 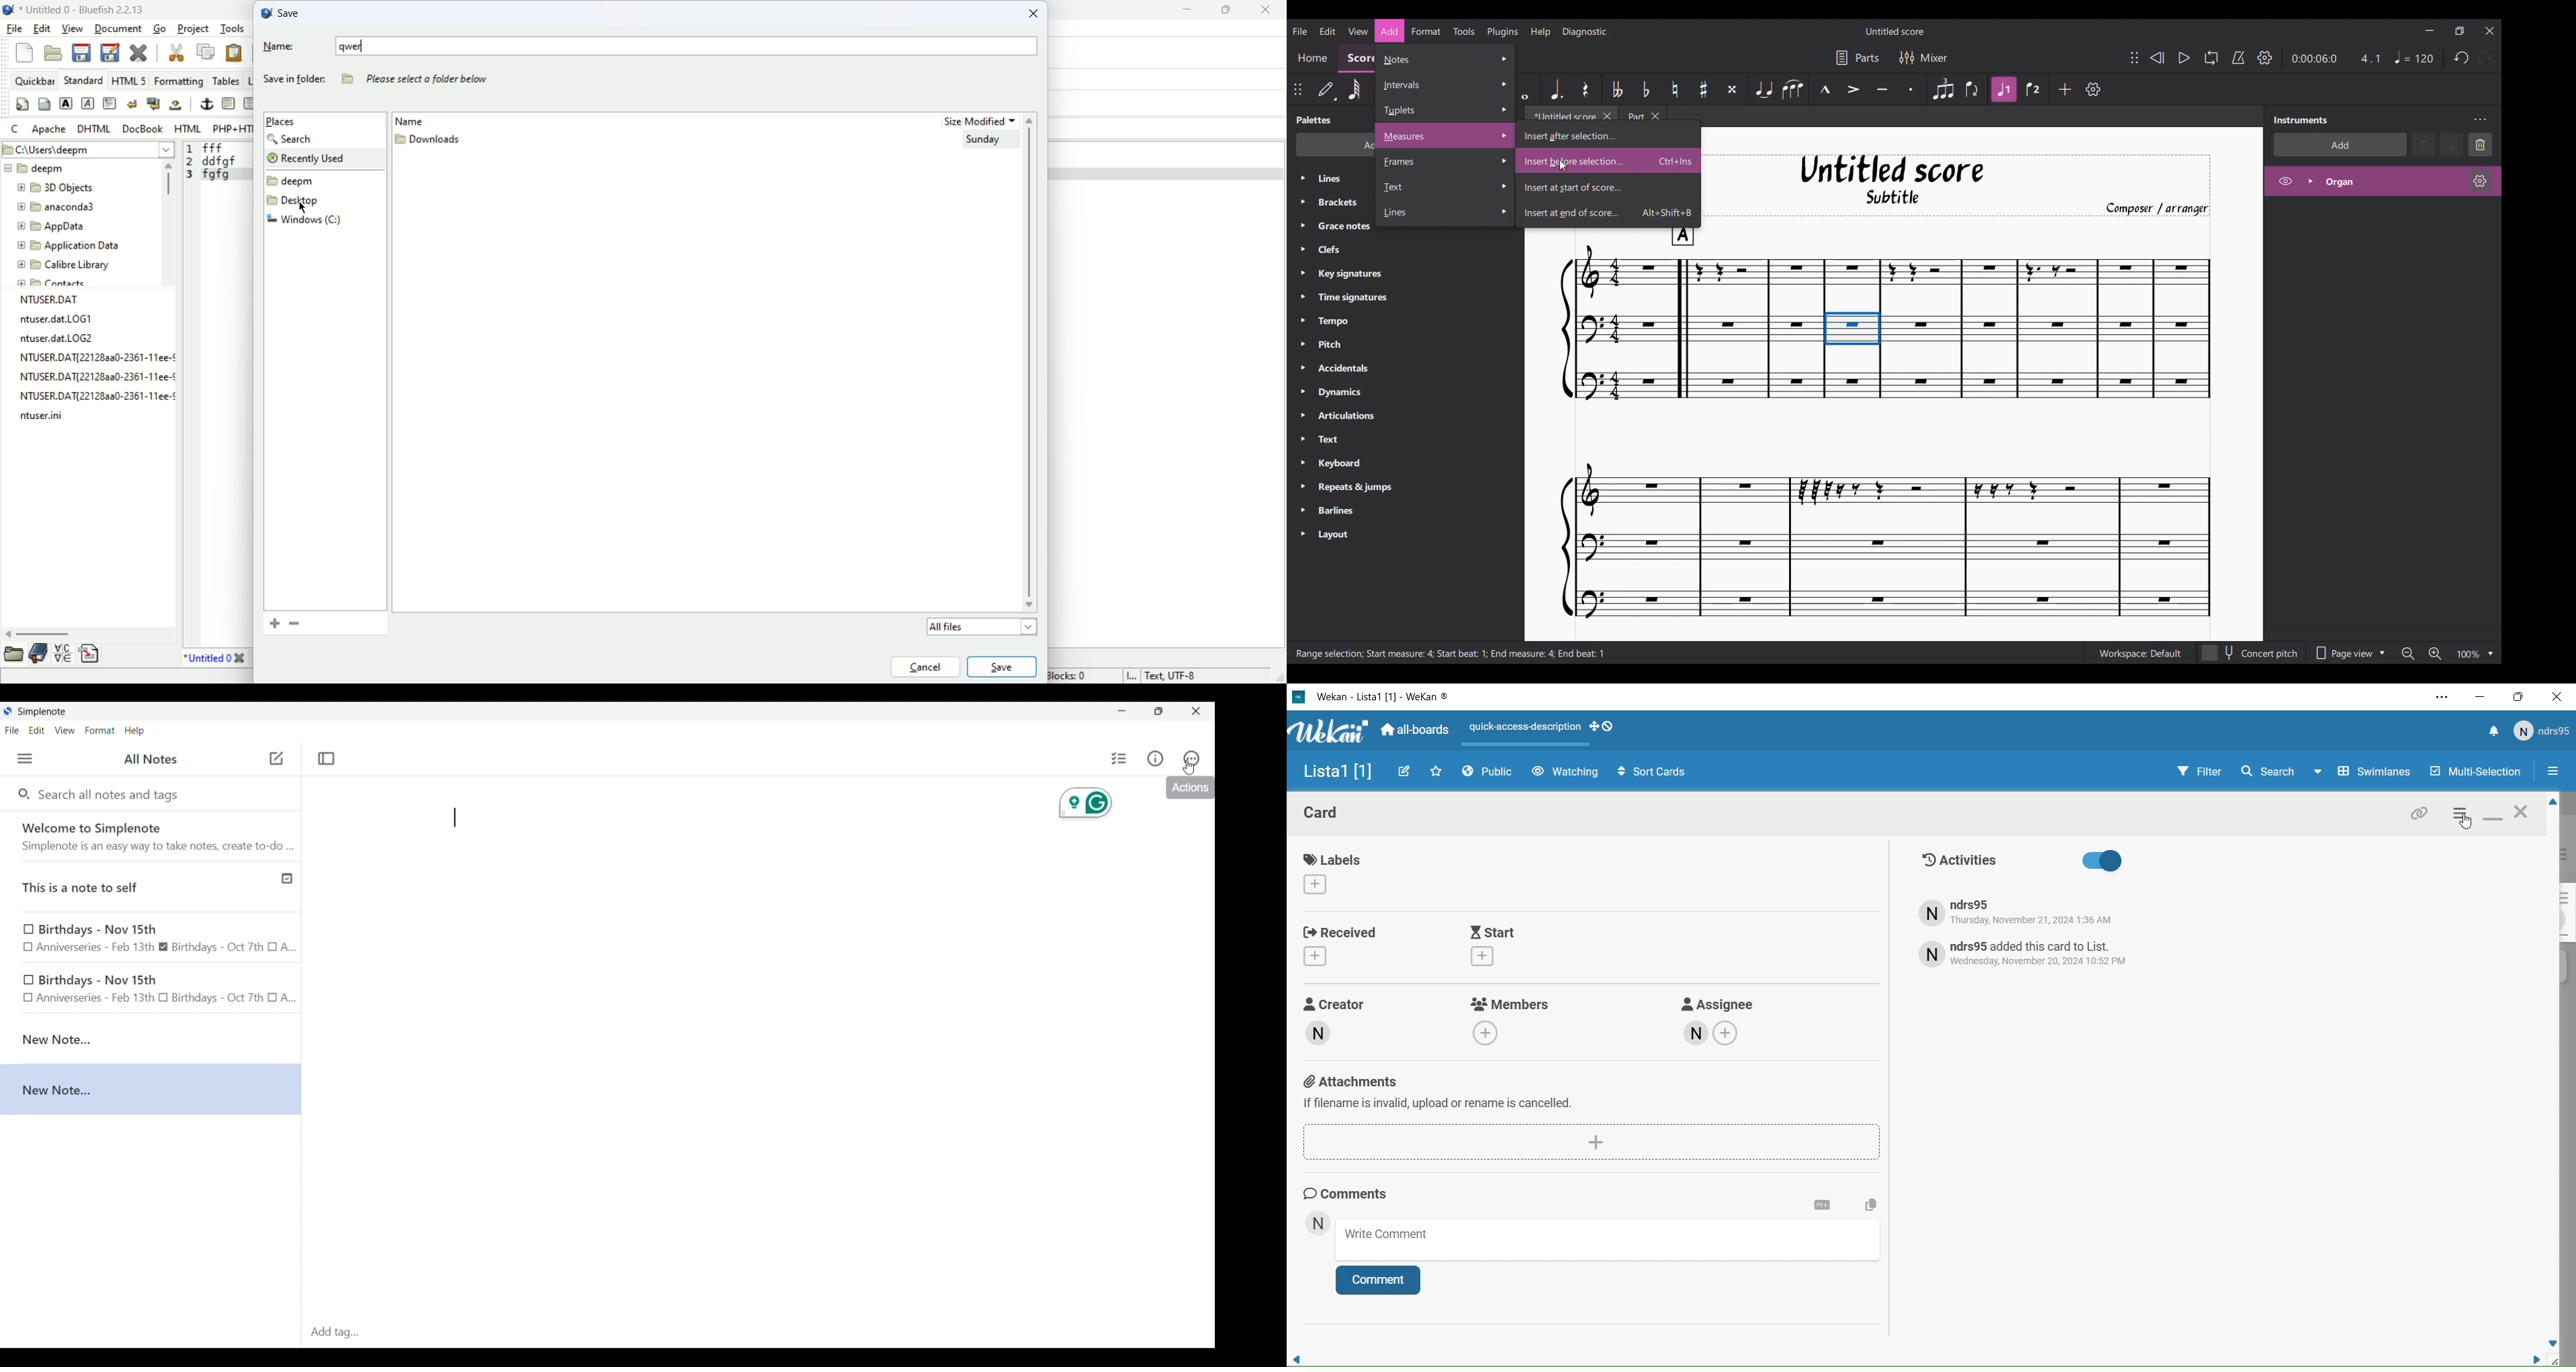 What do you see at coordinates (151, 759) in the screenshot?
I see `Title of left side panel` at bounding box center [151, 759].